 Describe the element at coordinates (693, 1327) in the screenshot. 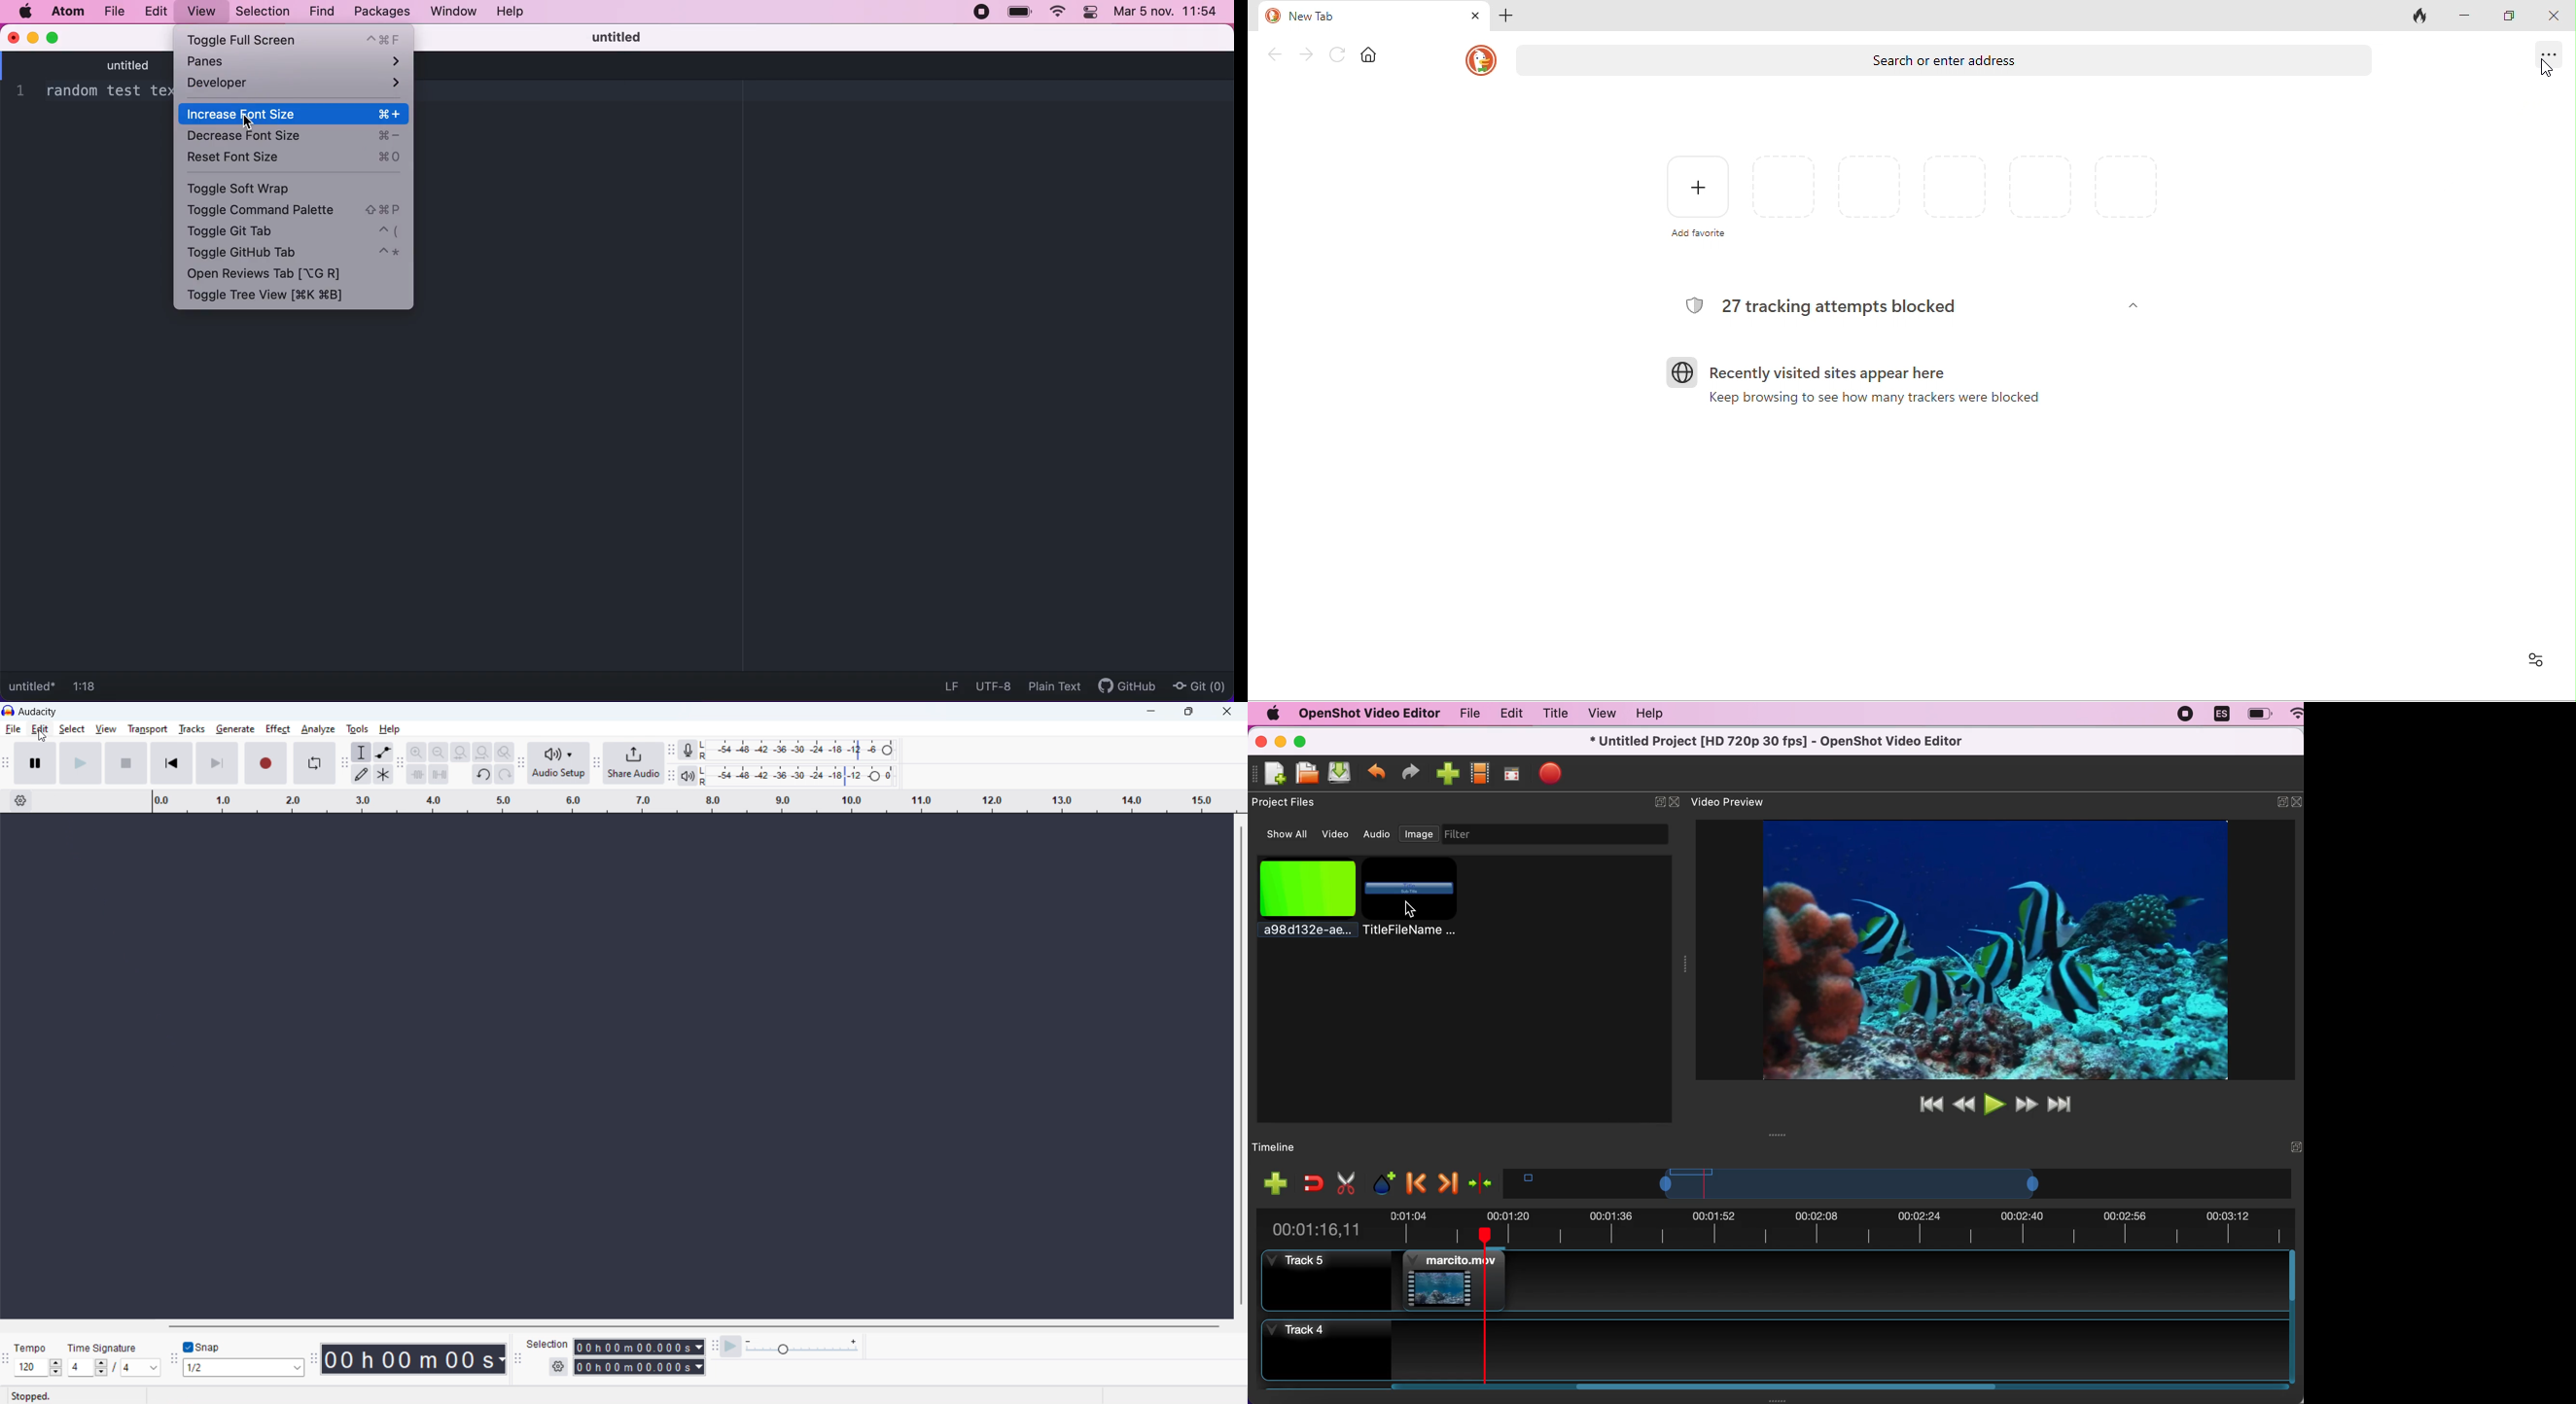

I see `horizontal scrollbar` at that location.